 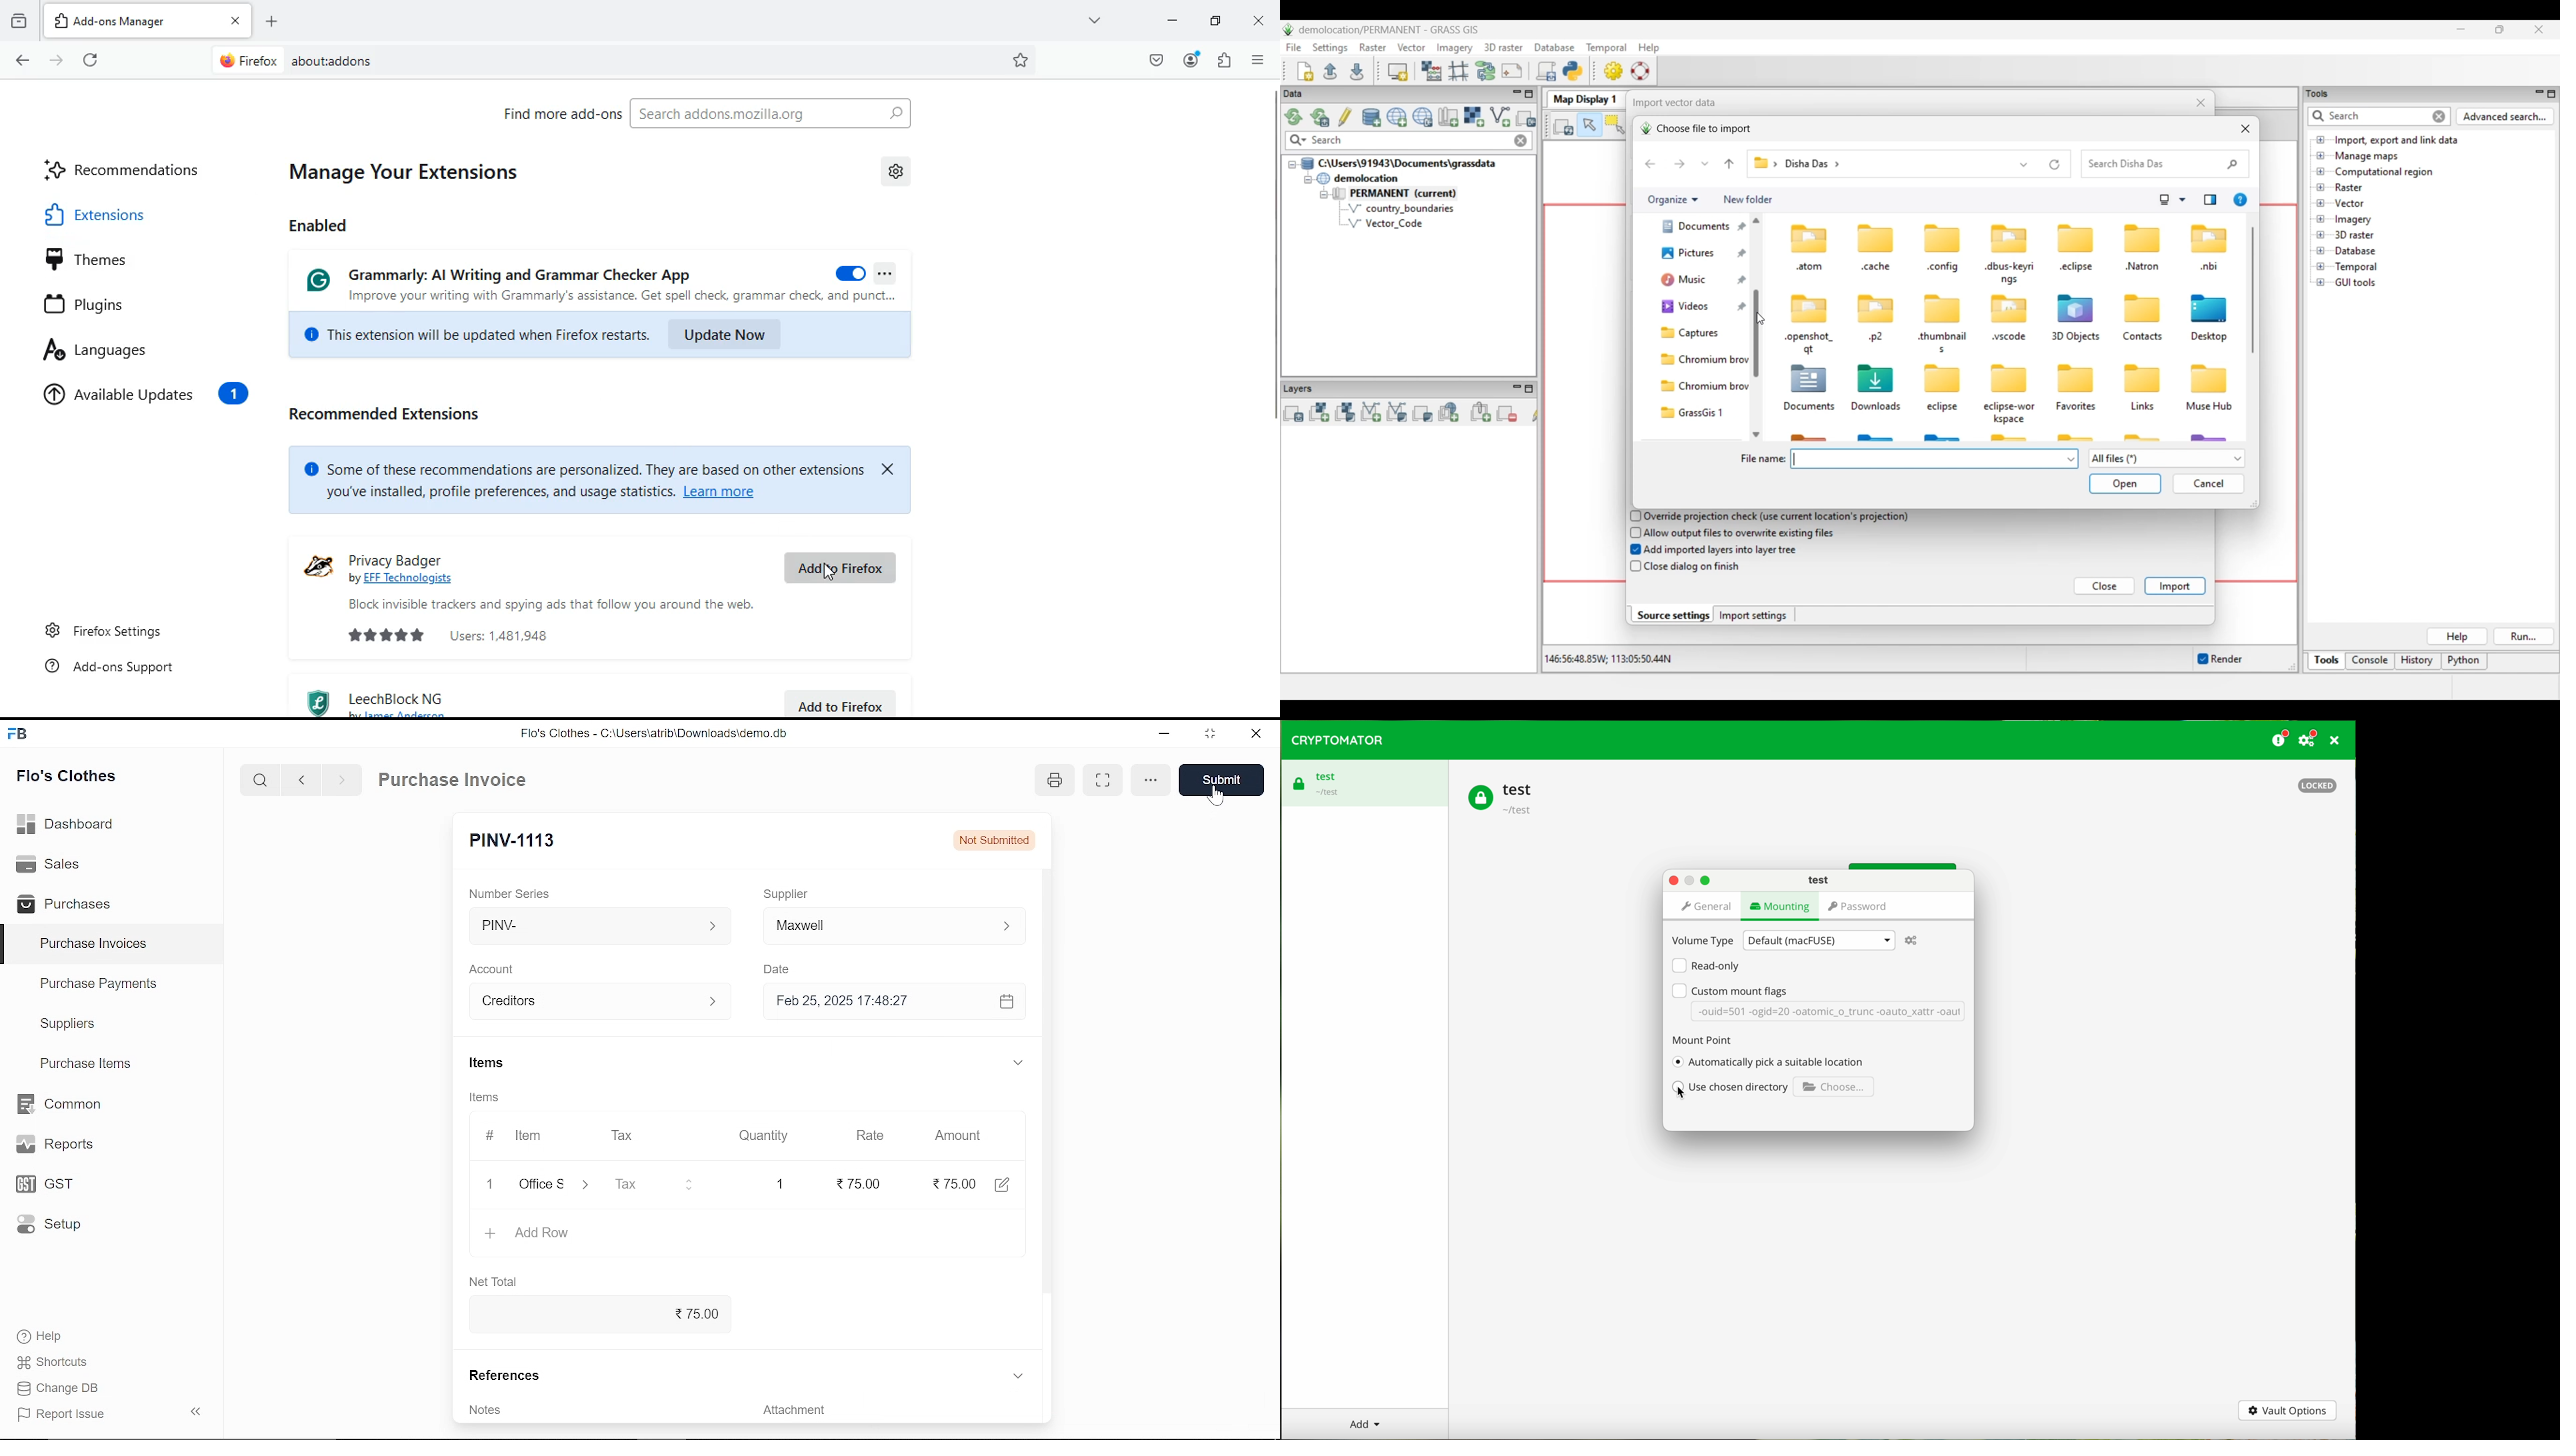 I want to click on Net Total, so click(x=500, y=1280).